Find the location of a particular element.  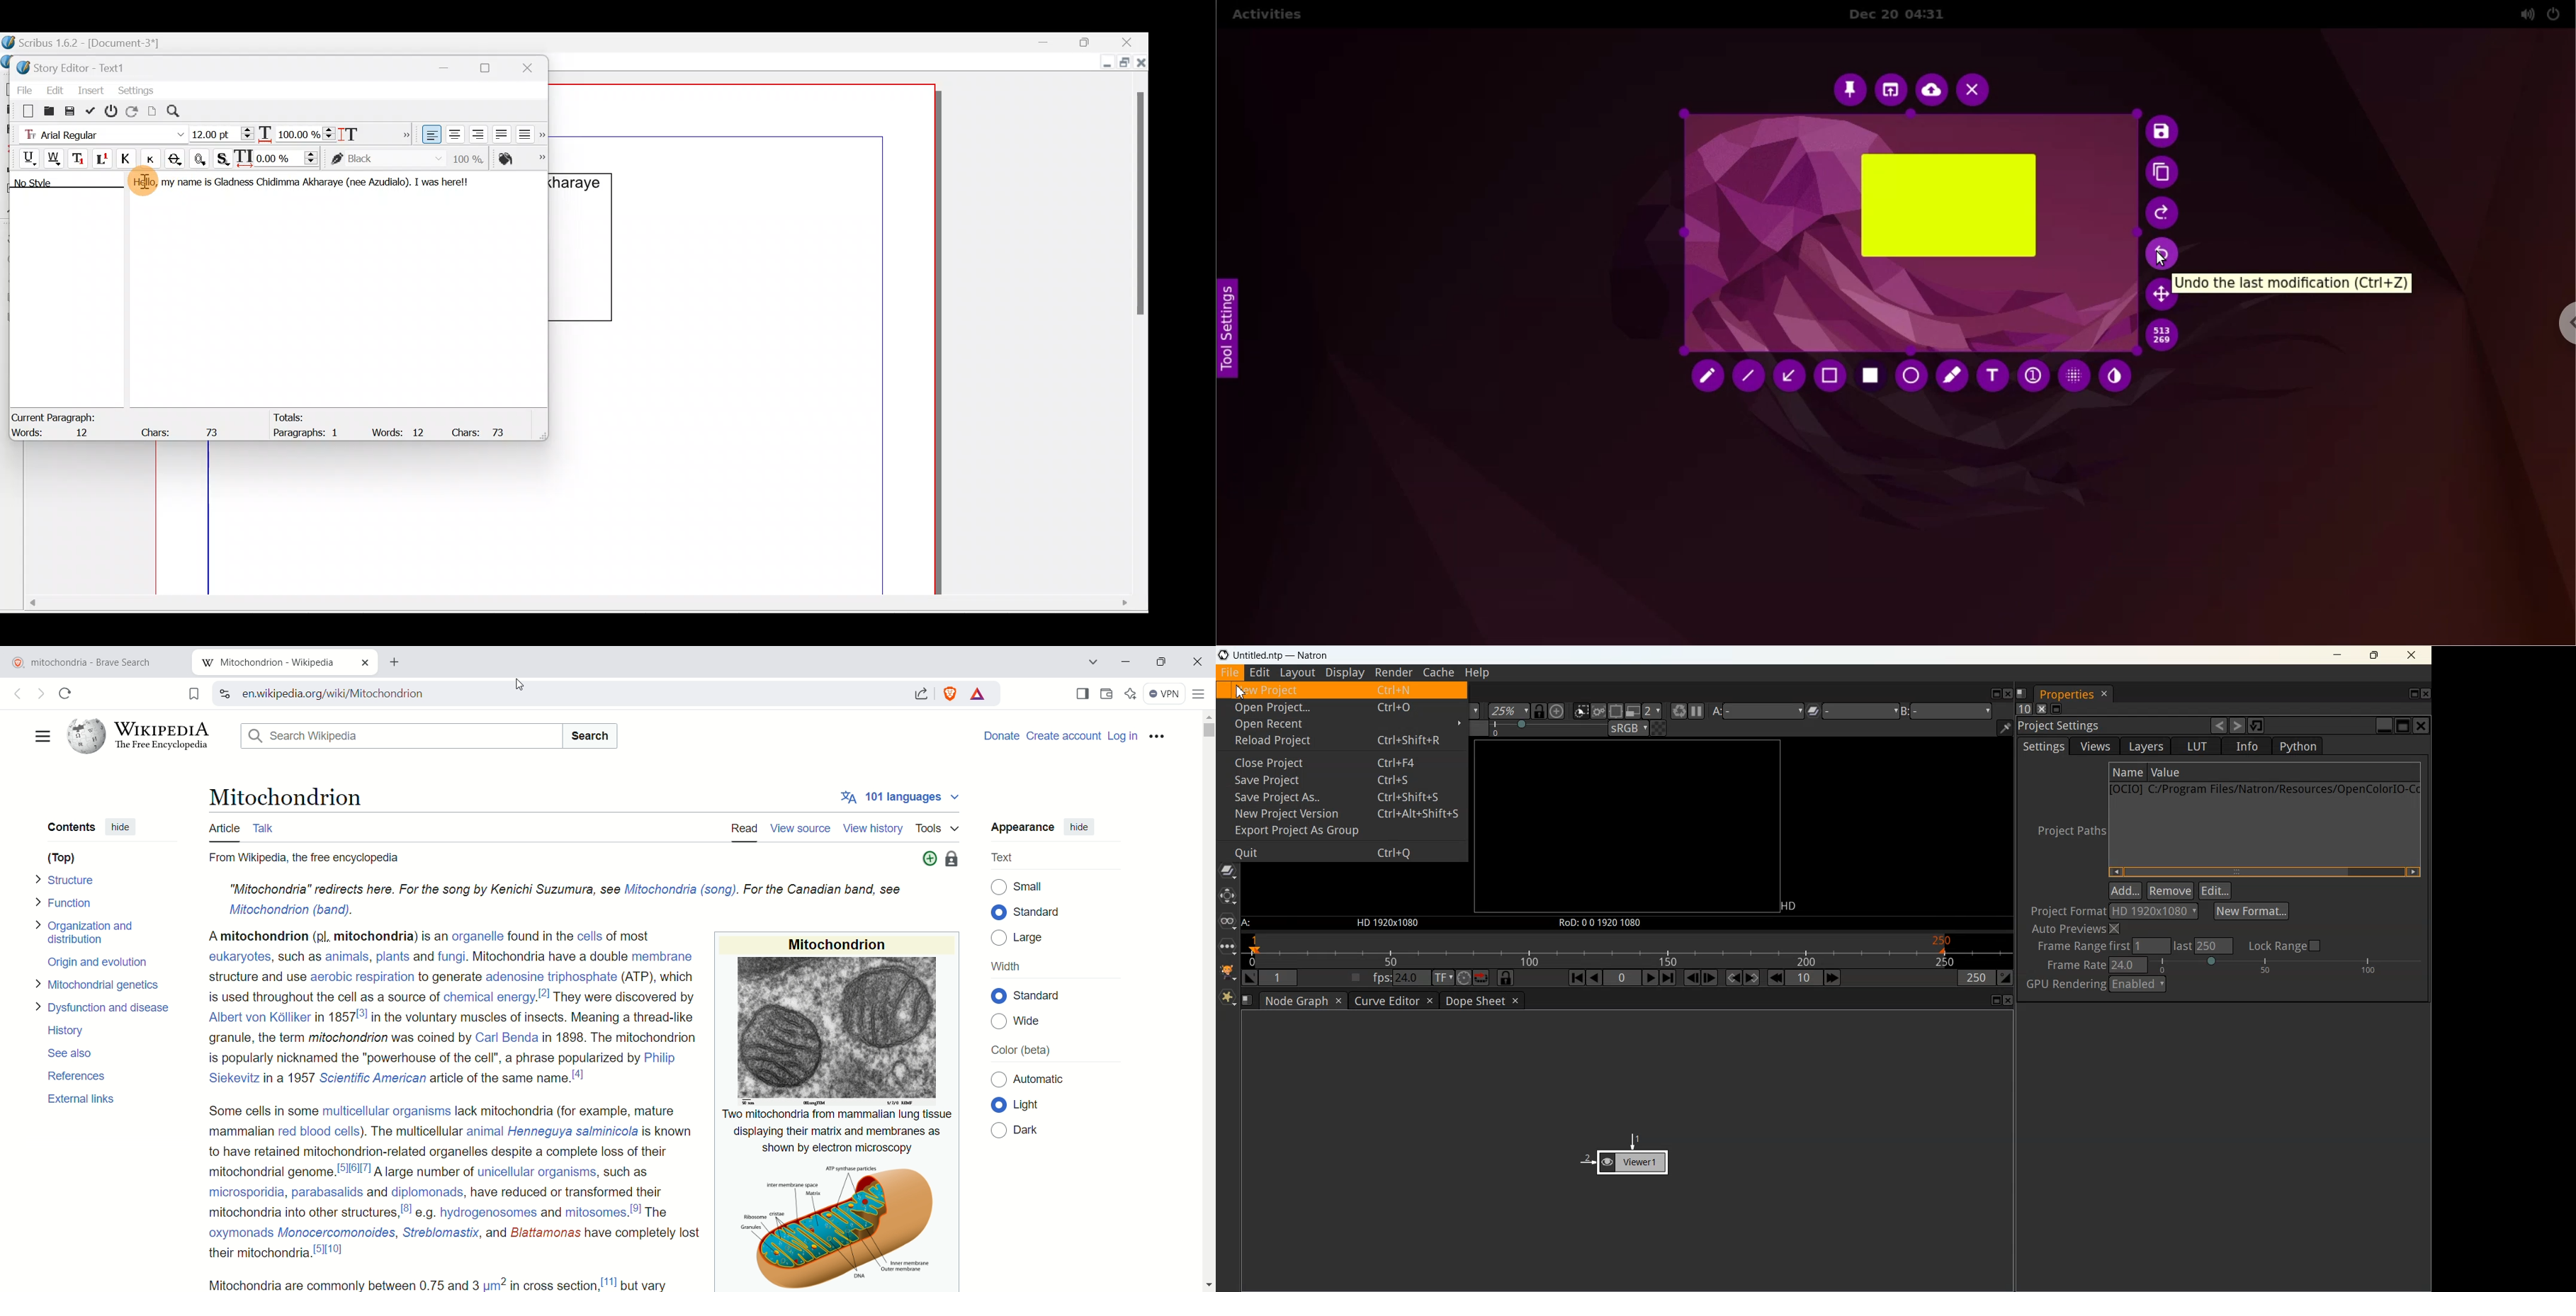

Azudialo). is located at coordinates (388, 181).